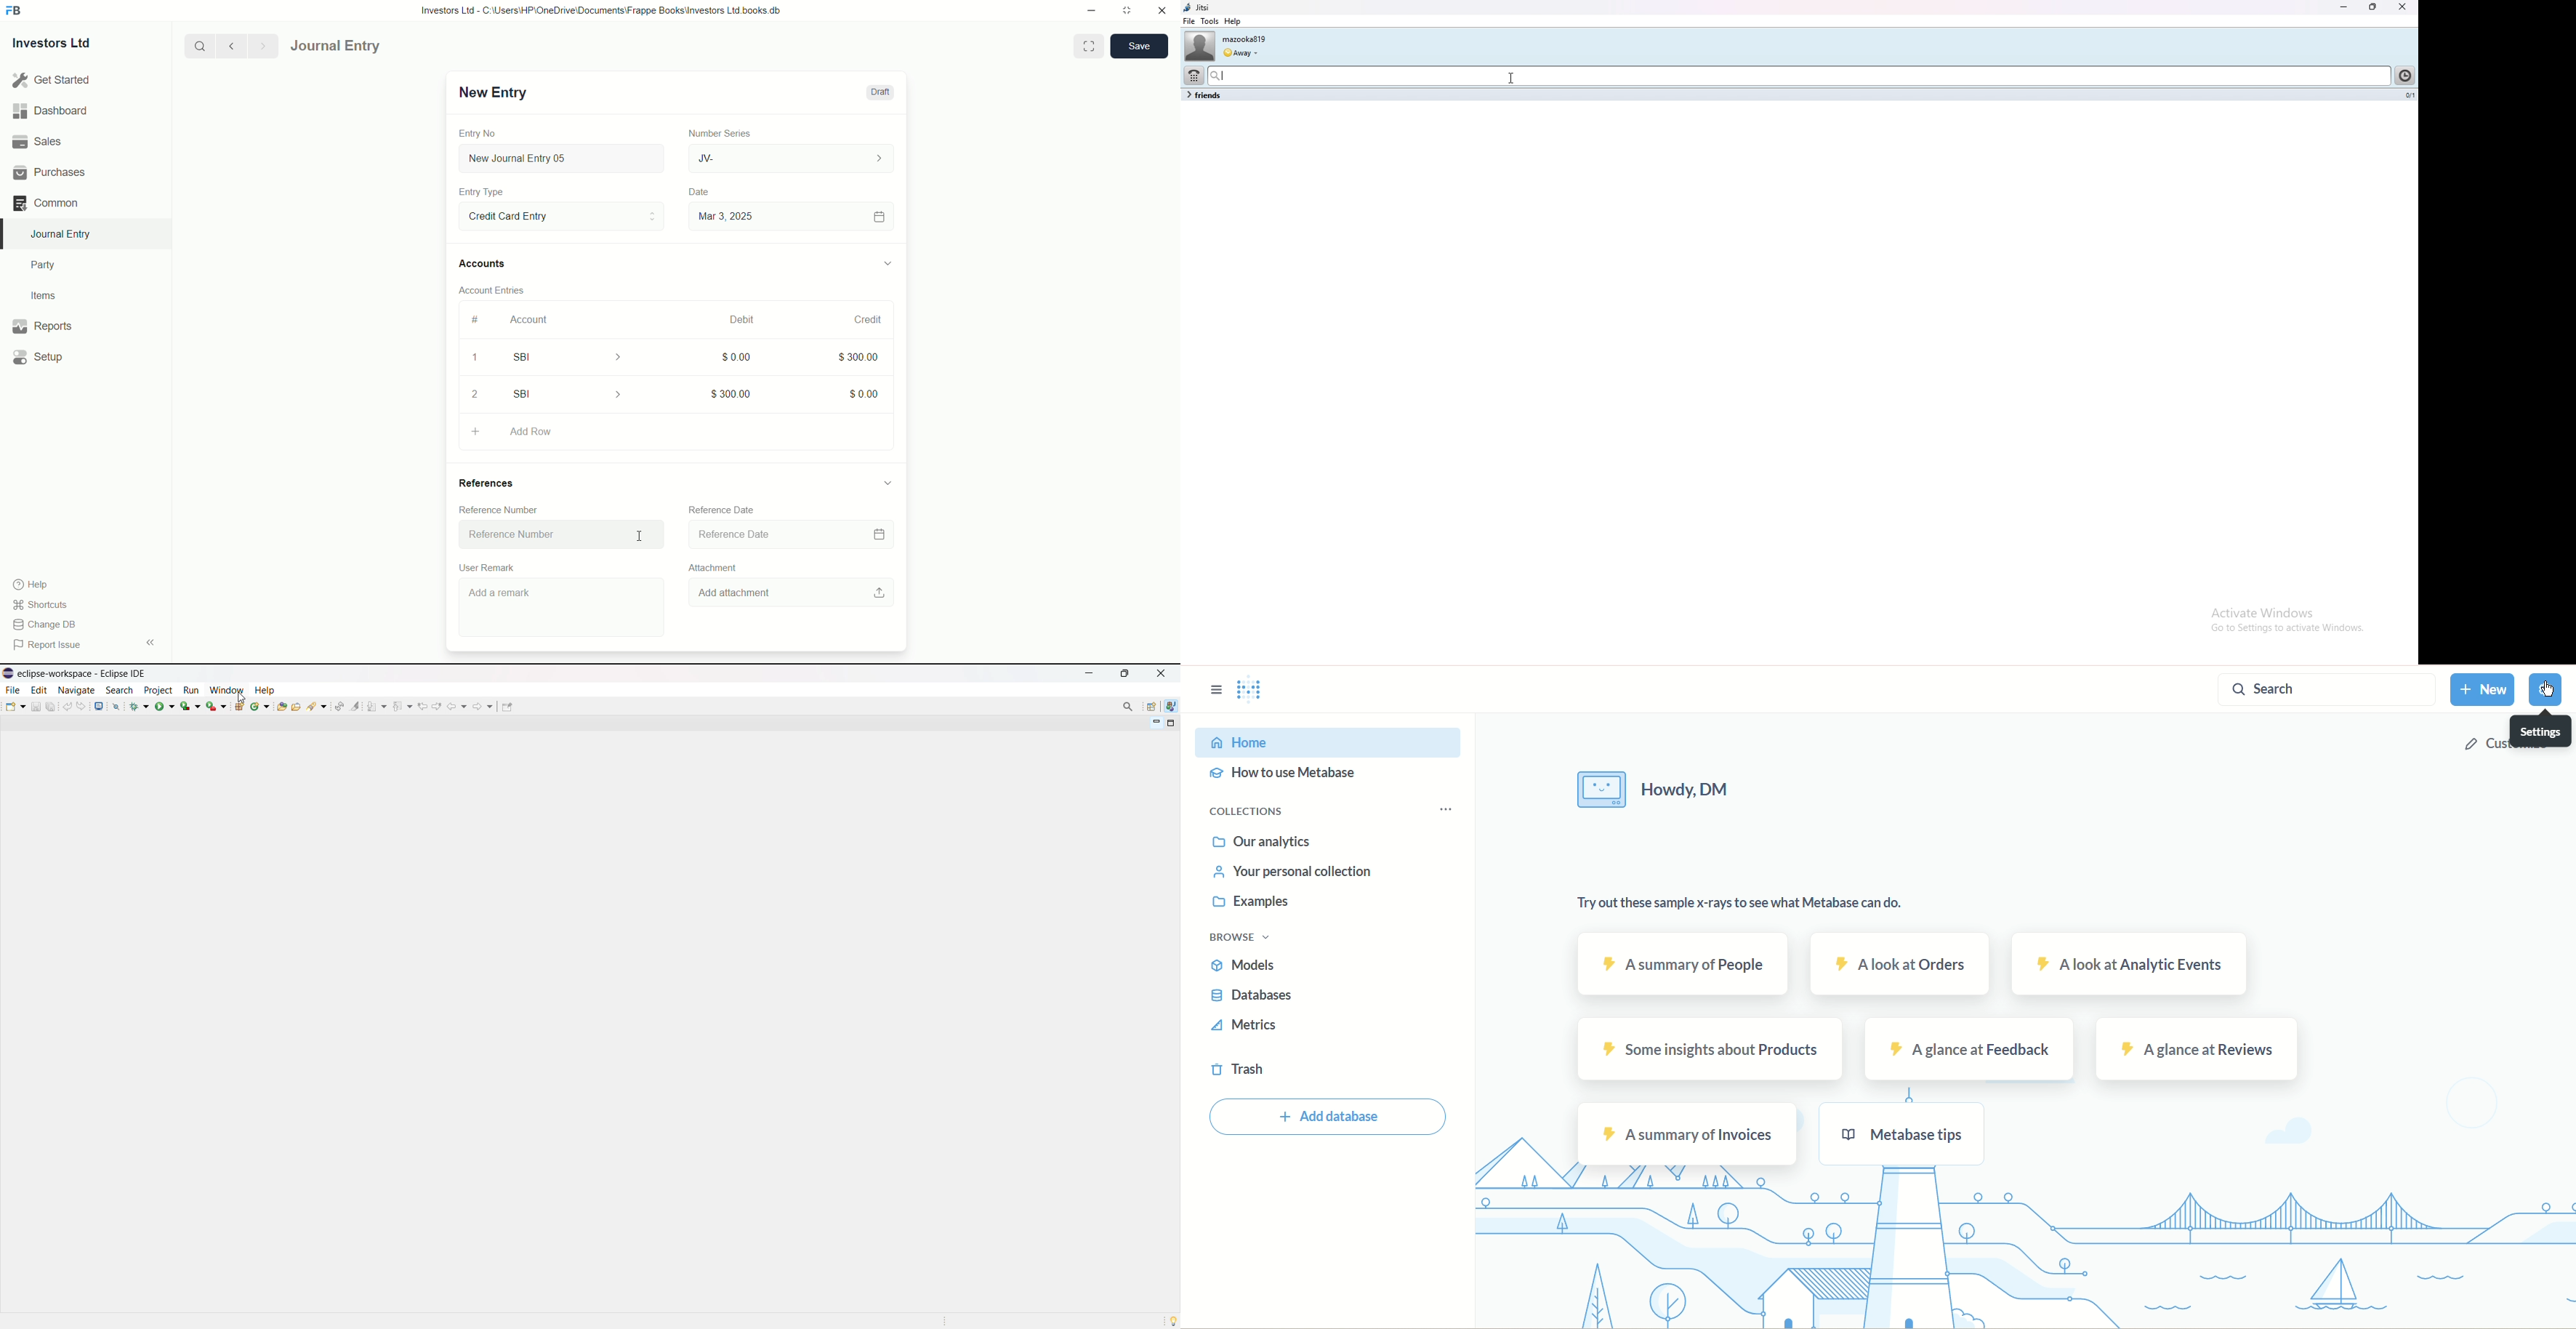  What do you see at coordinates (1090, 46) in the screenshot?
I see `Toggle between form and full width` at bounding box center [1090, 46].